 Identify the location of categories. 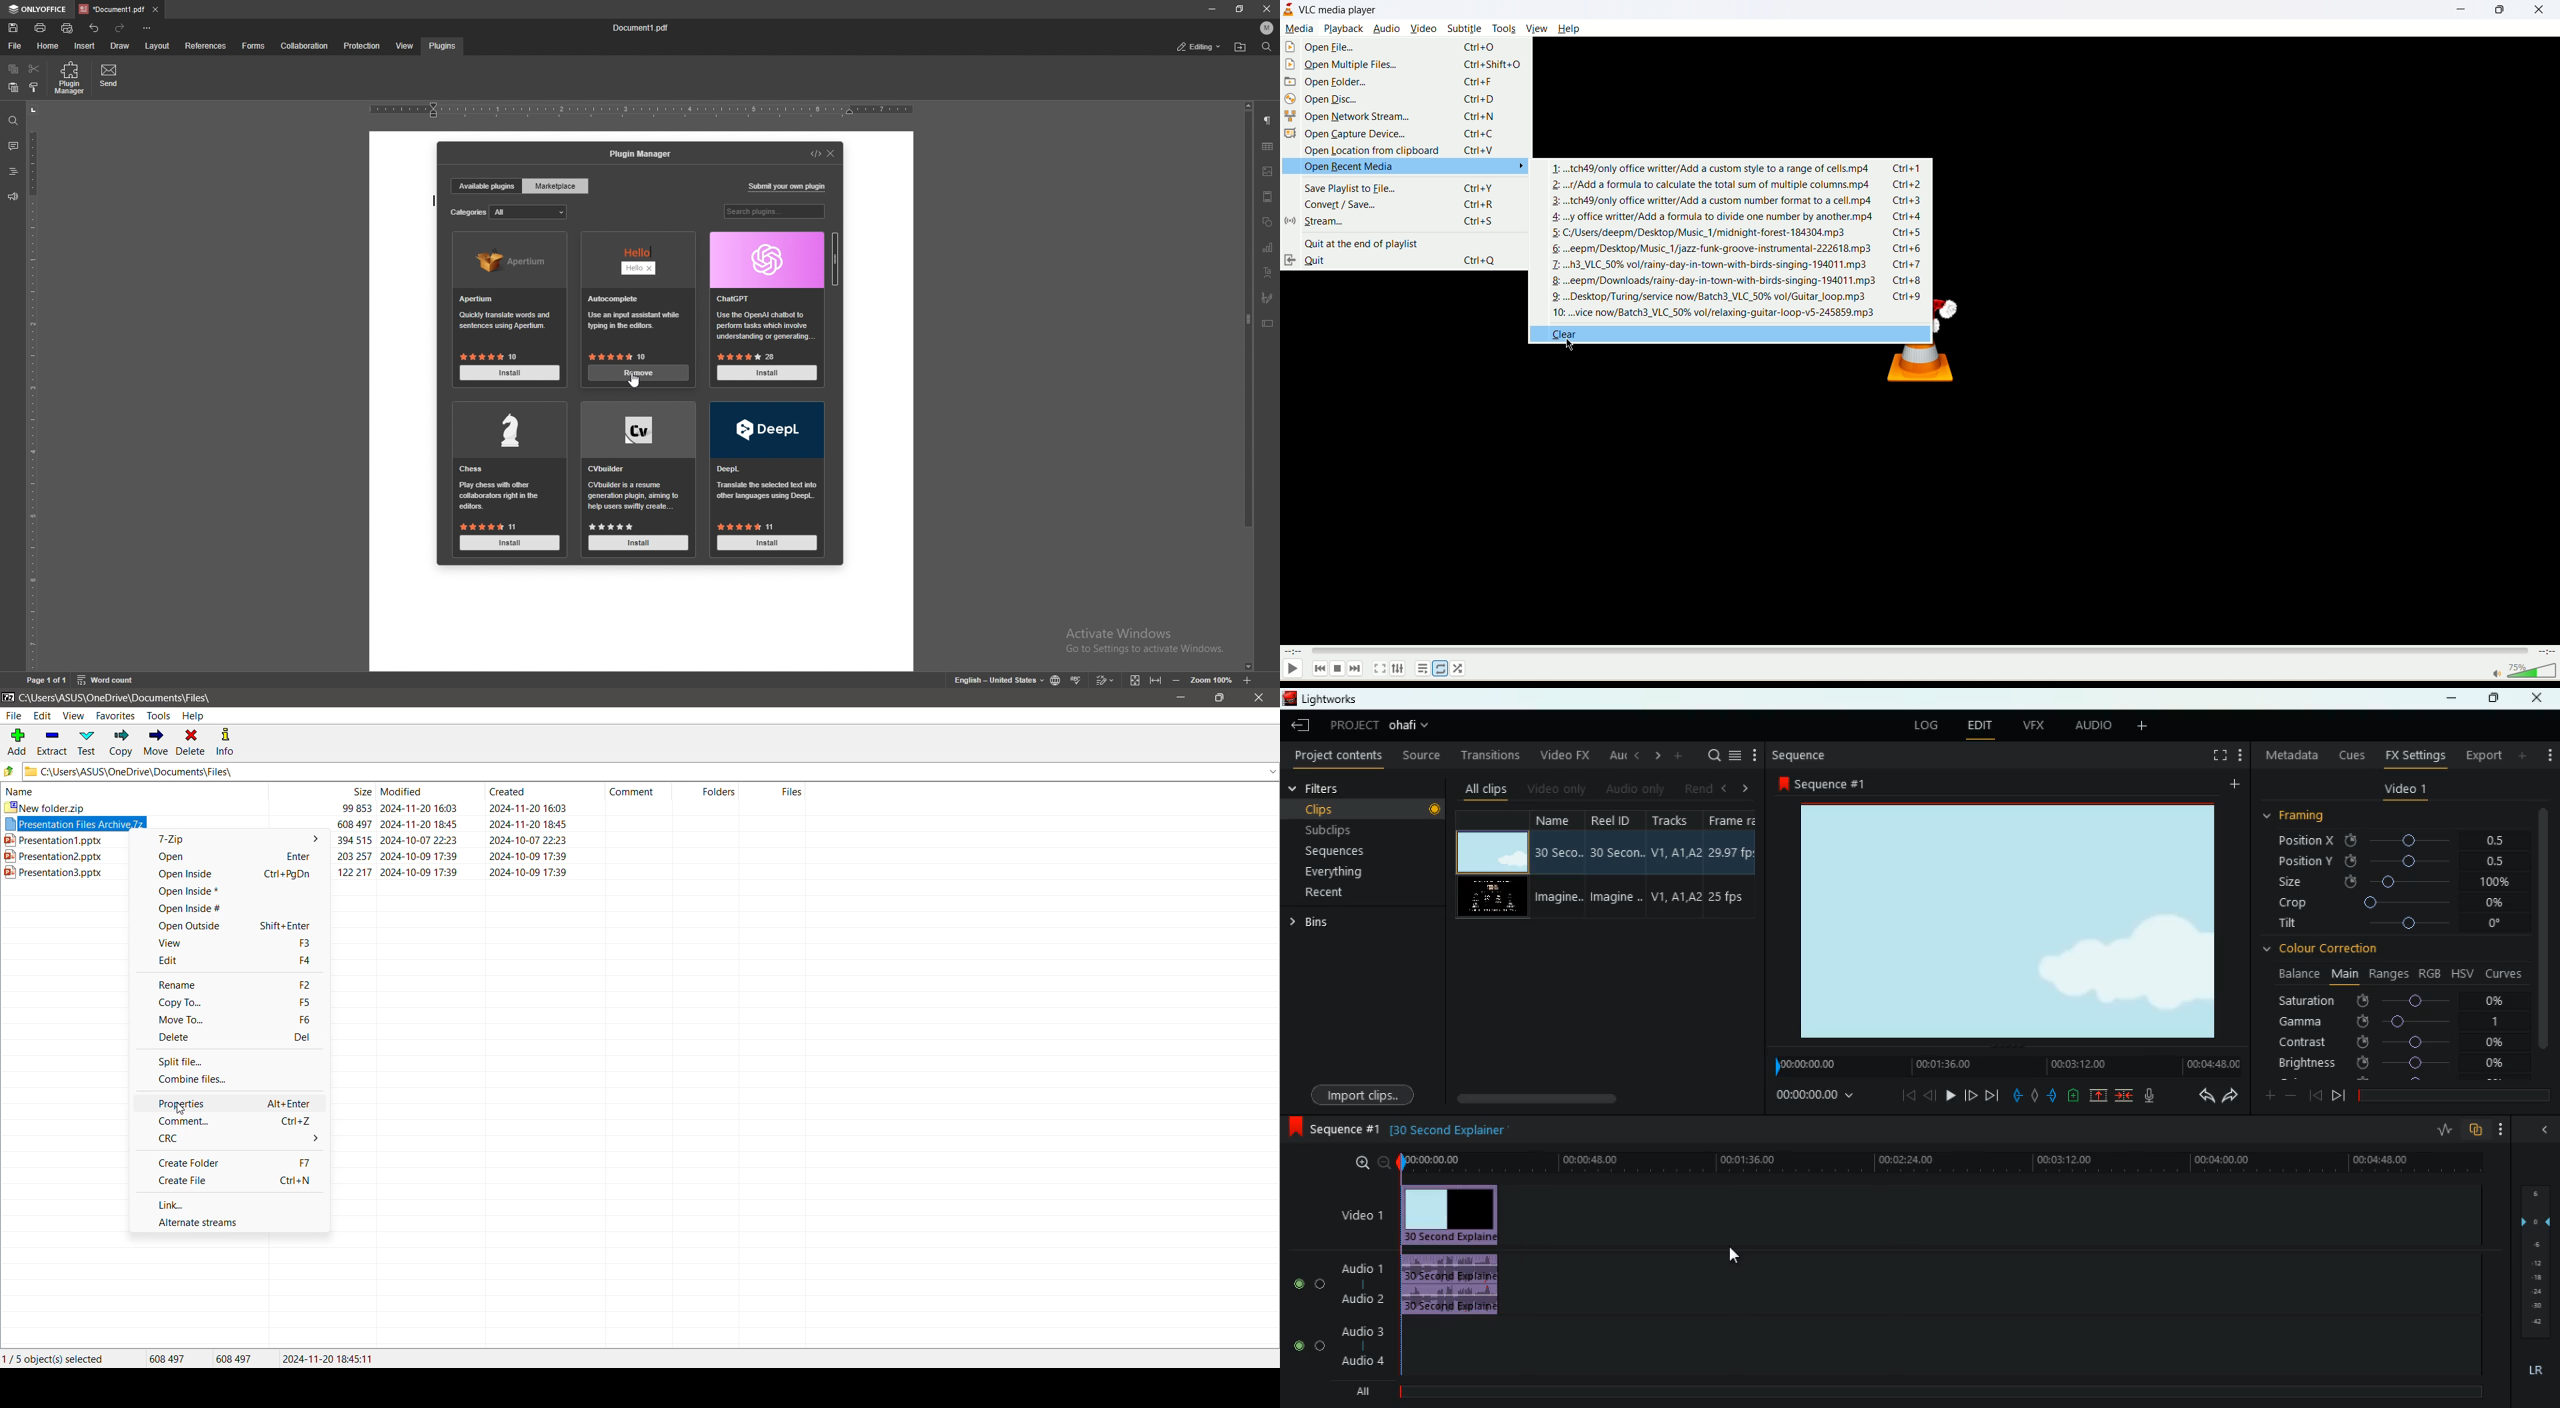
(507, 212).